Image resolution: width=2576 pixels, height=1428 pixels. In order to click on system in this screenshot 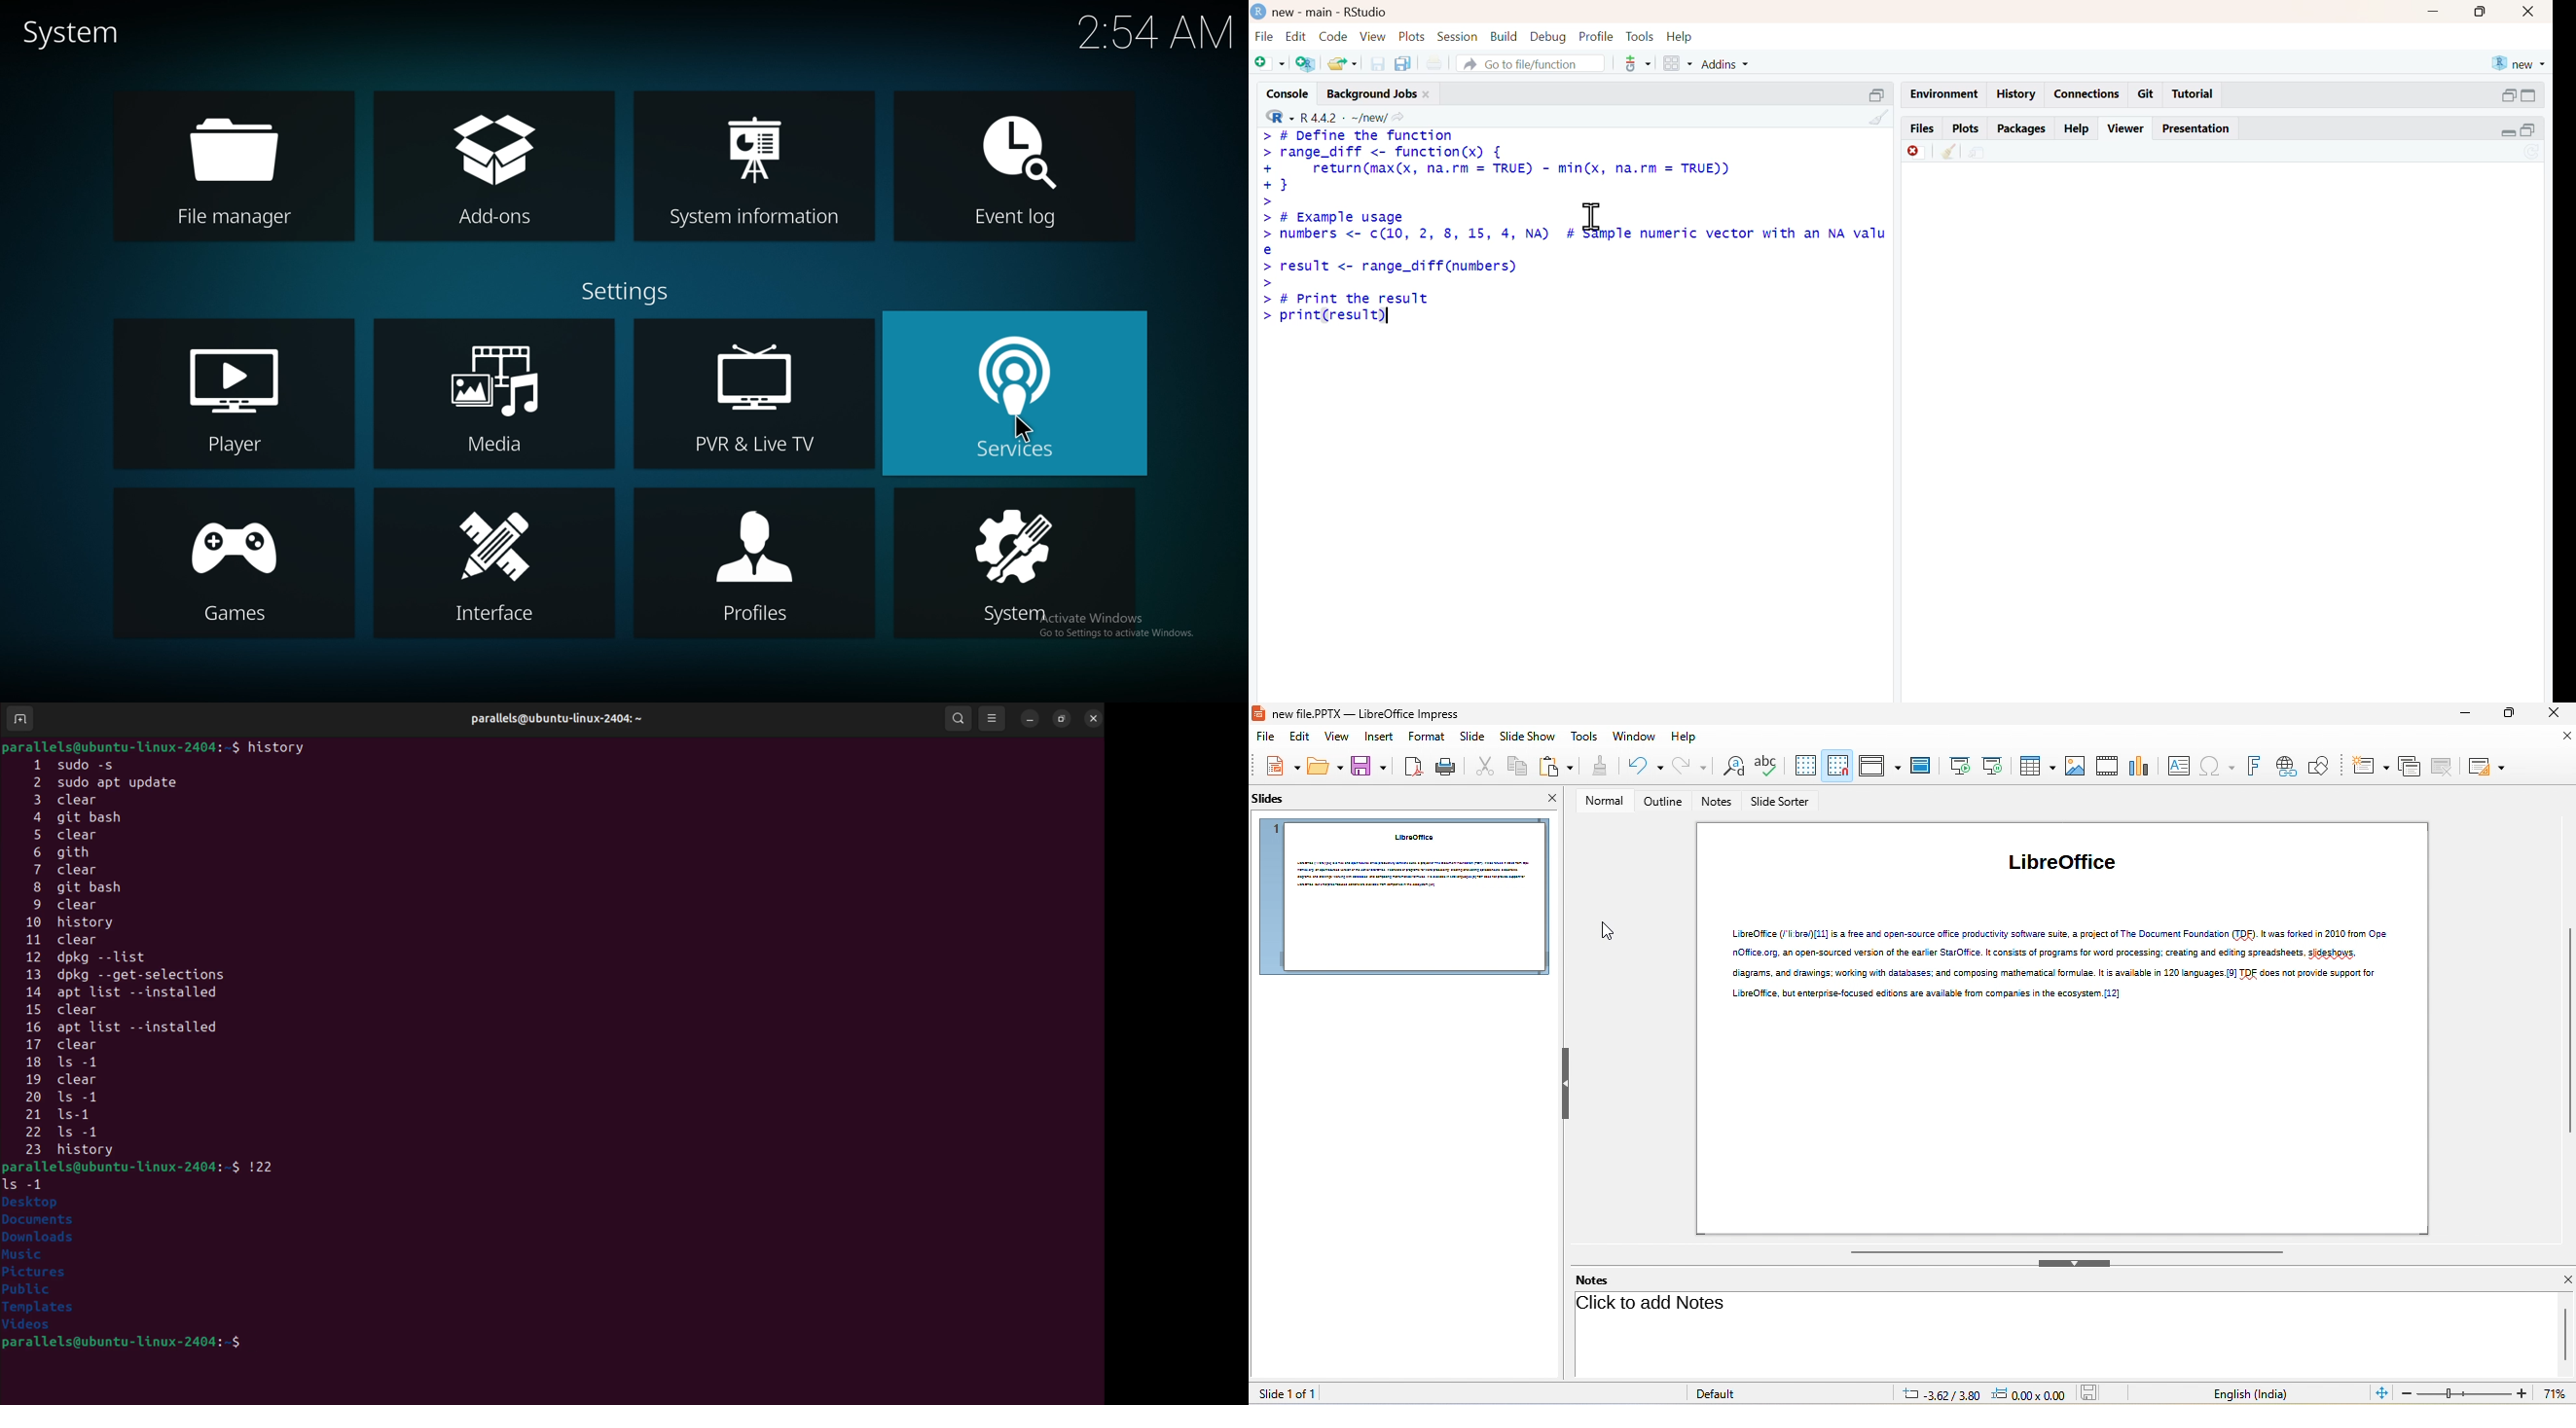, I will do `click(1018, 561)`.